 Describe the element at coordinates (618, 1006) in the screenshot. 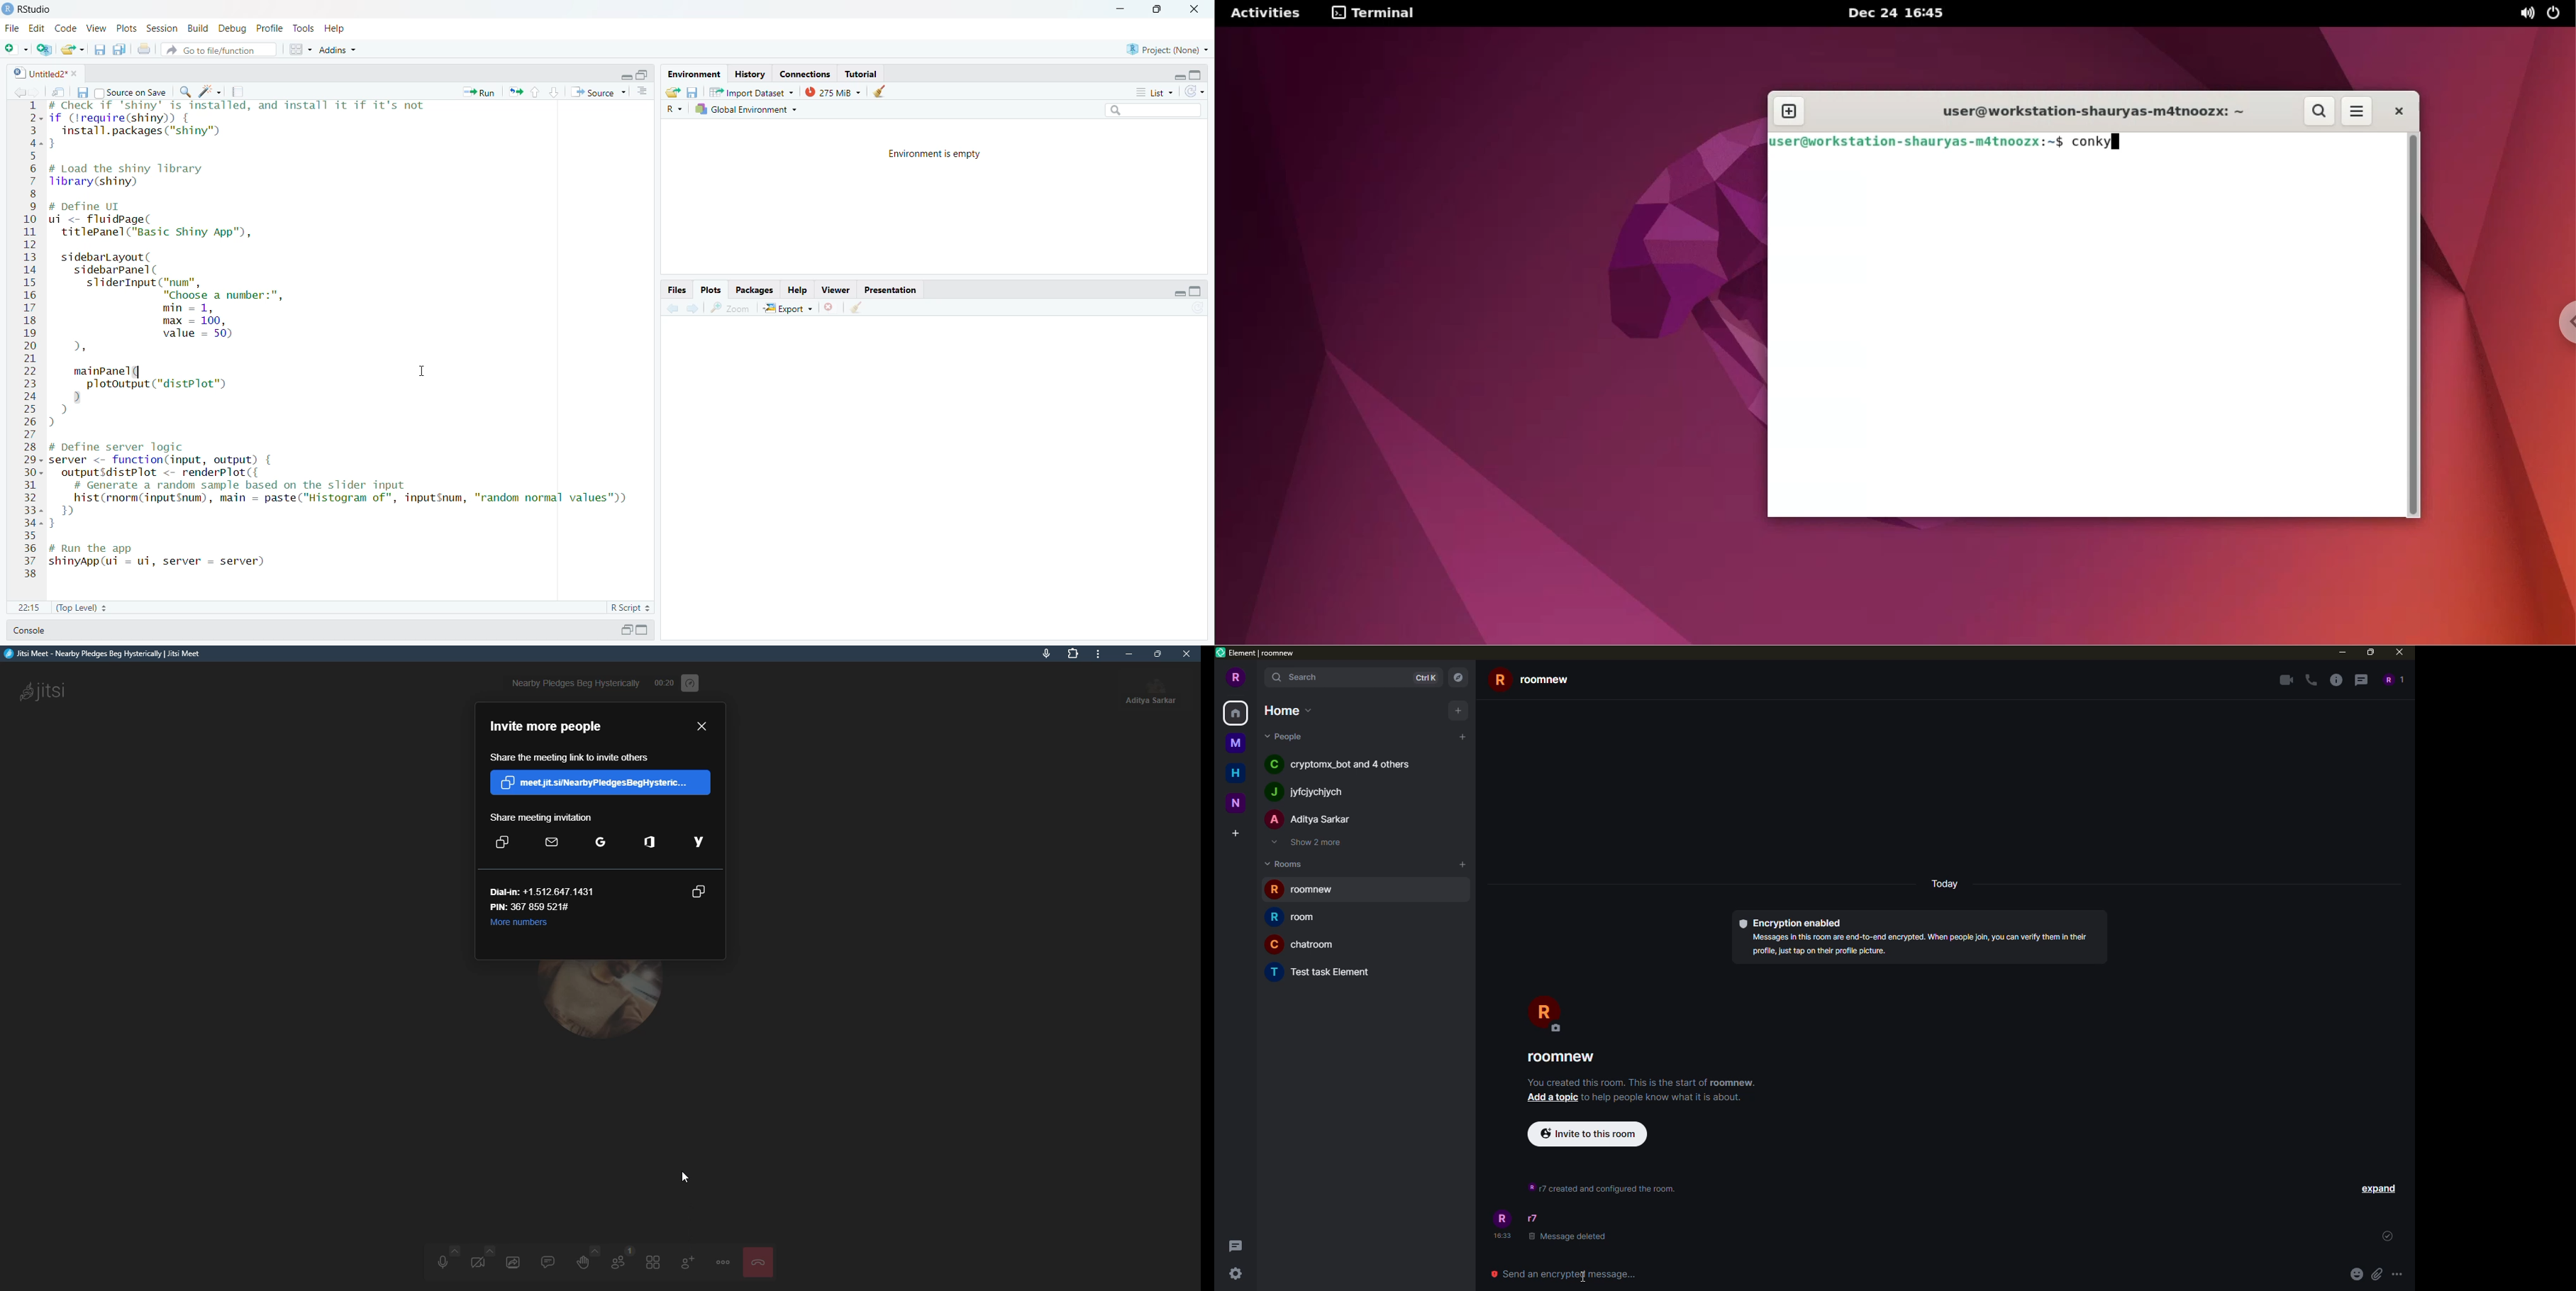

I see `profile` at that location.